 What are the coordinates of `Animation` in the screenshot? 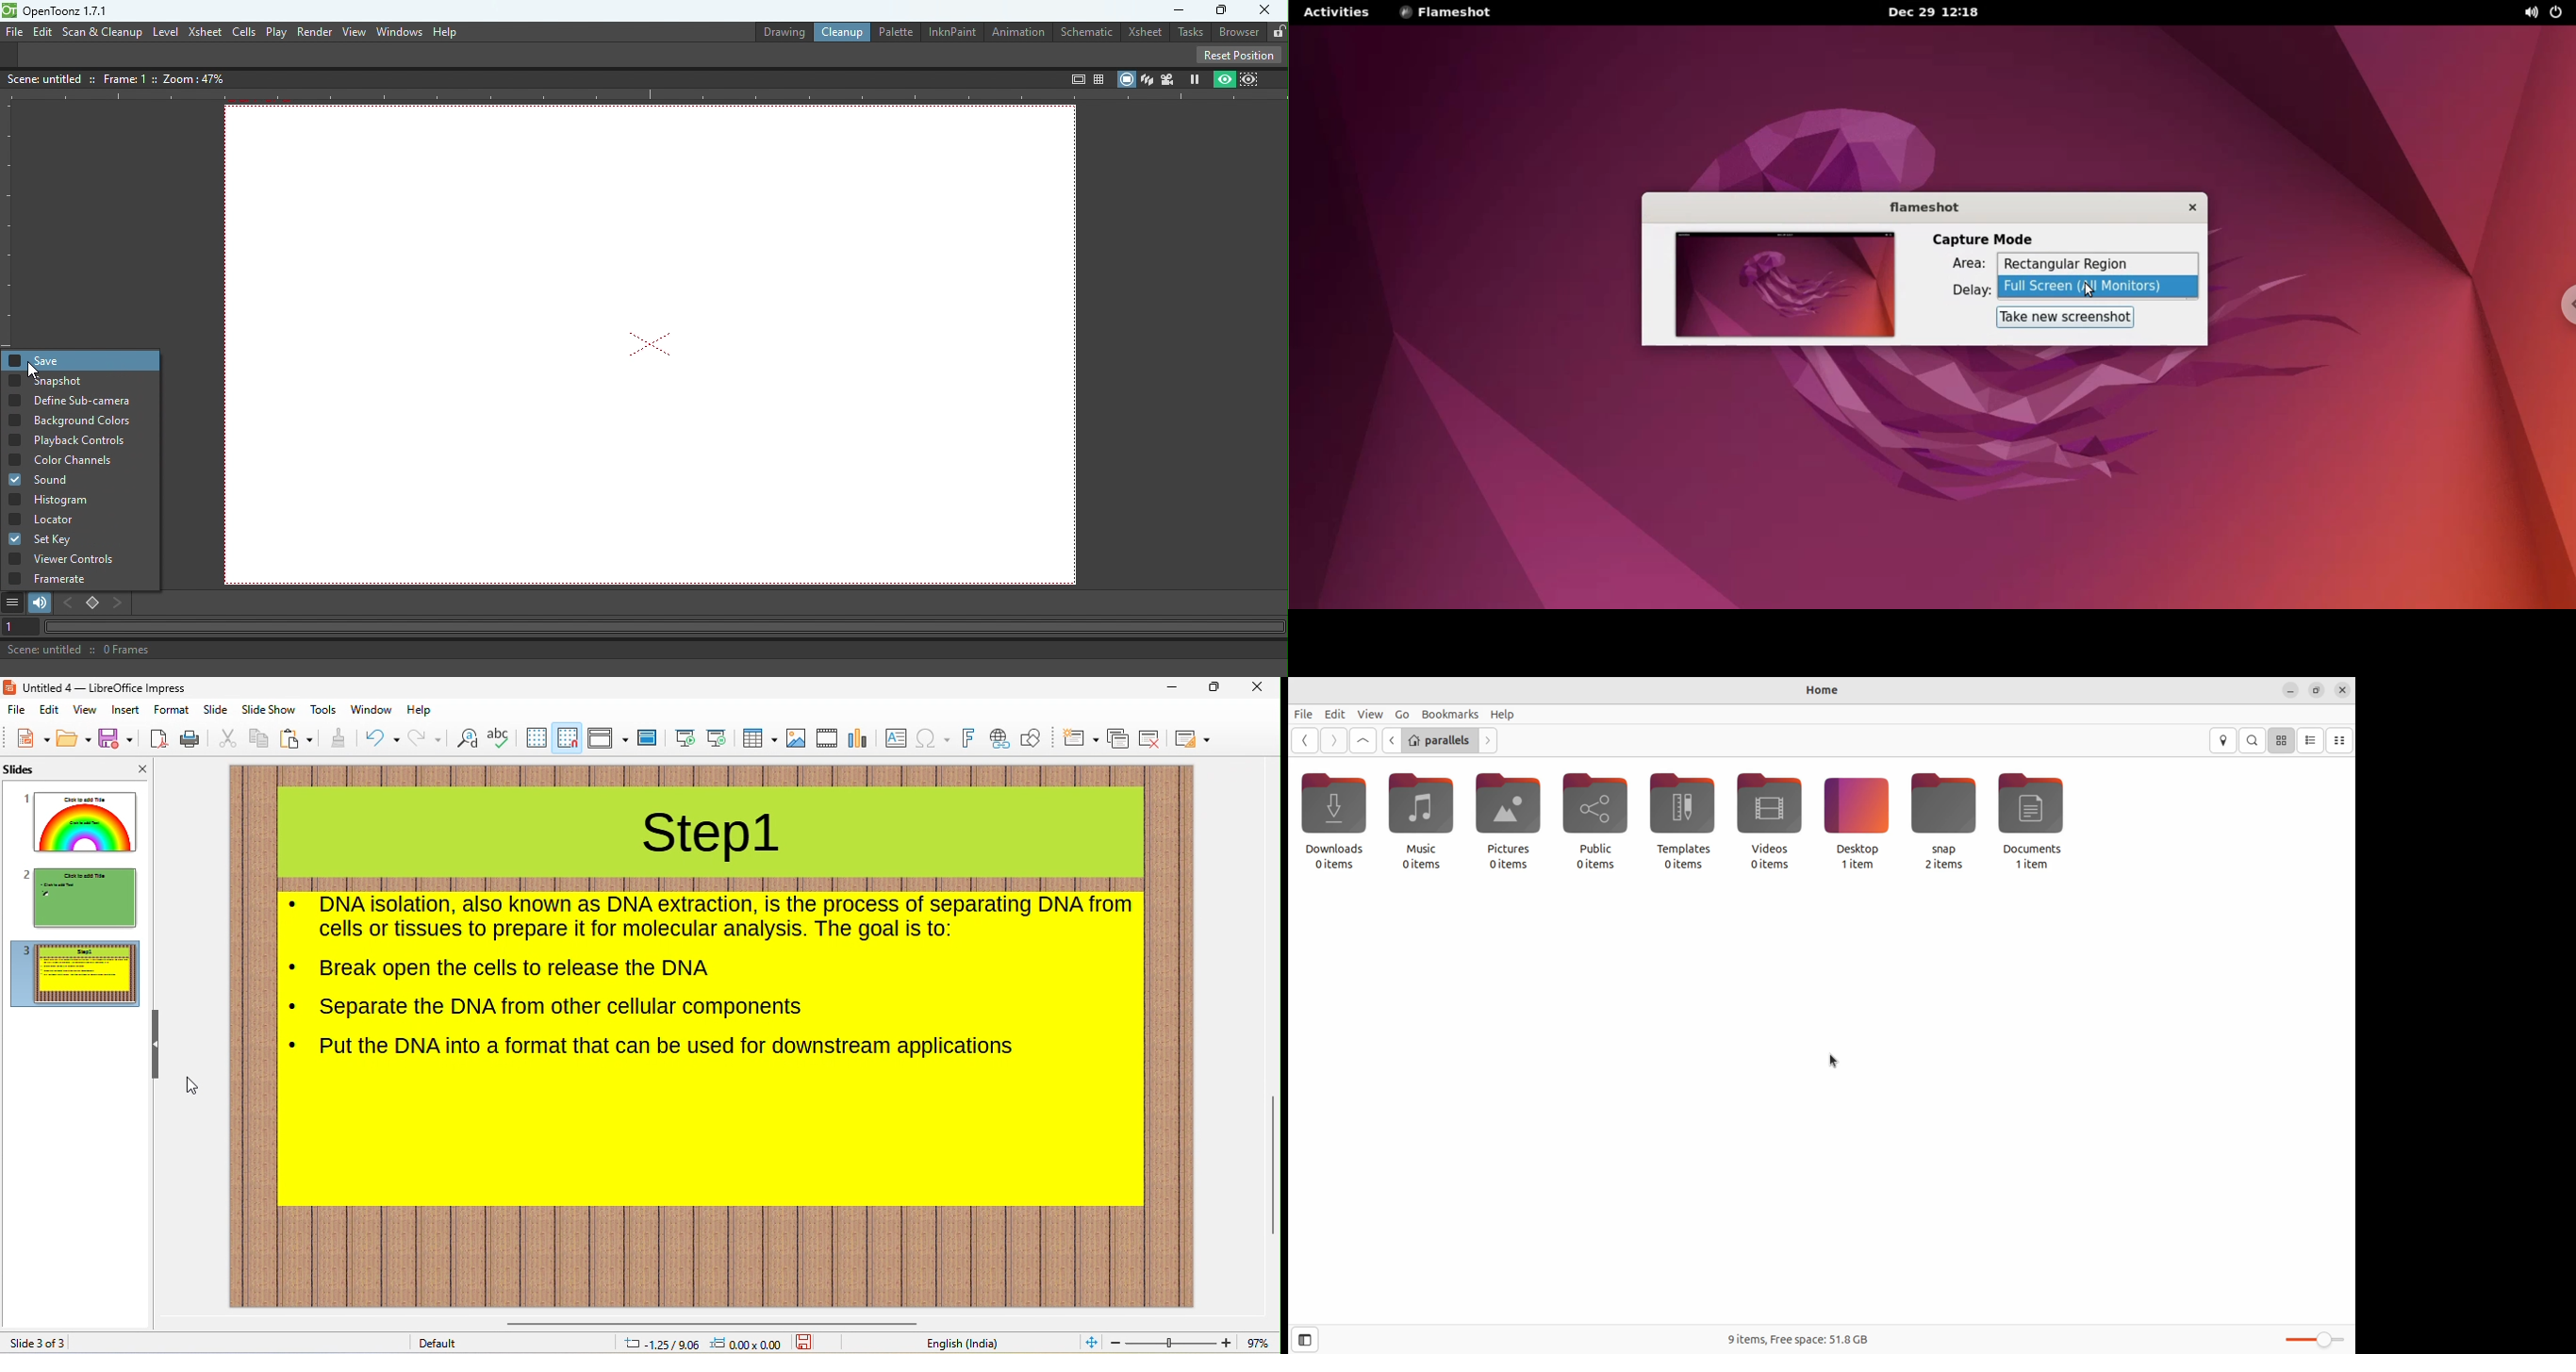 It's located at (1020, 33).